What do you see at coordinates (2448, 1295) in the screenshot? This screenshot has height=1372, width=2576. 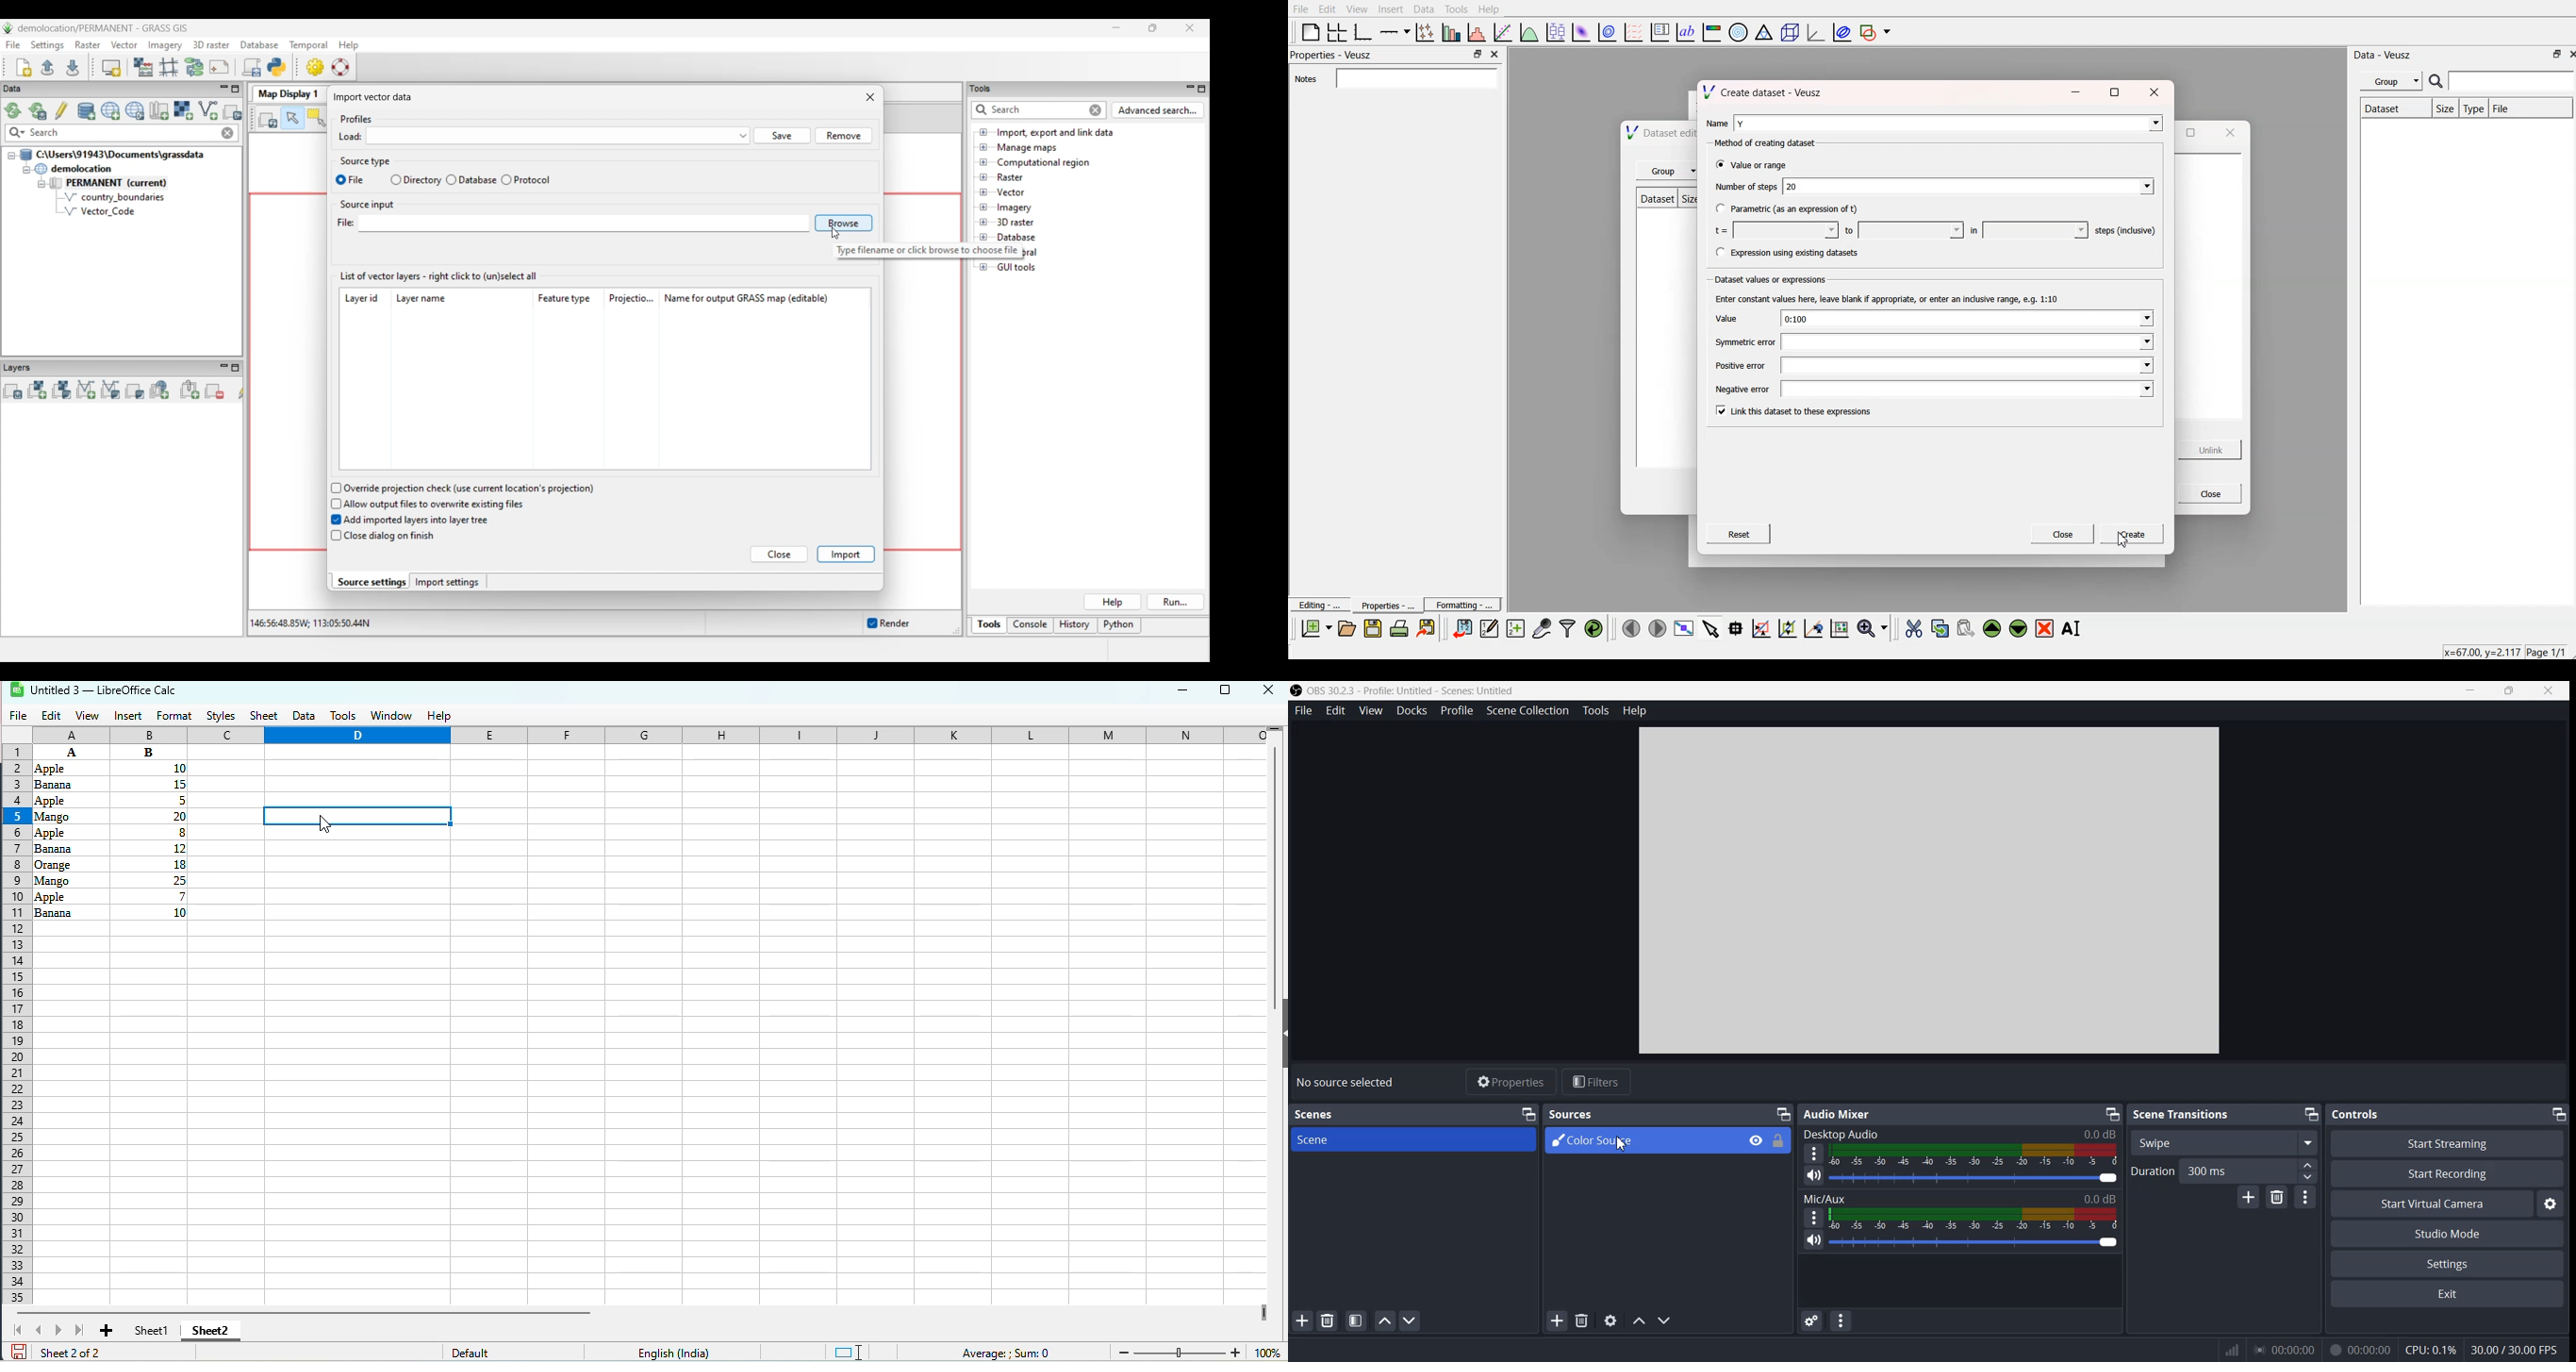 I see `Exit` at bounding box center [2448, 1295].